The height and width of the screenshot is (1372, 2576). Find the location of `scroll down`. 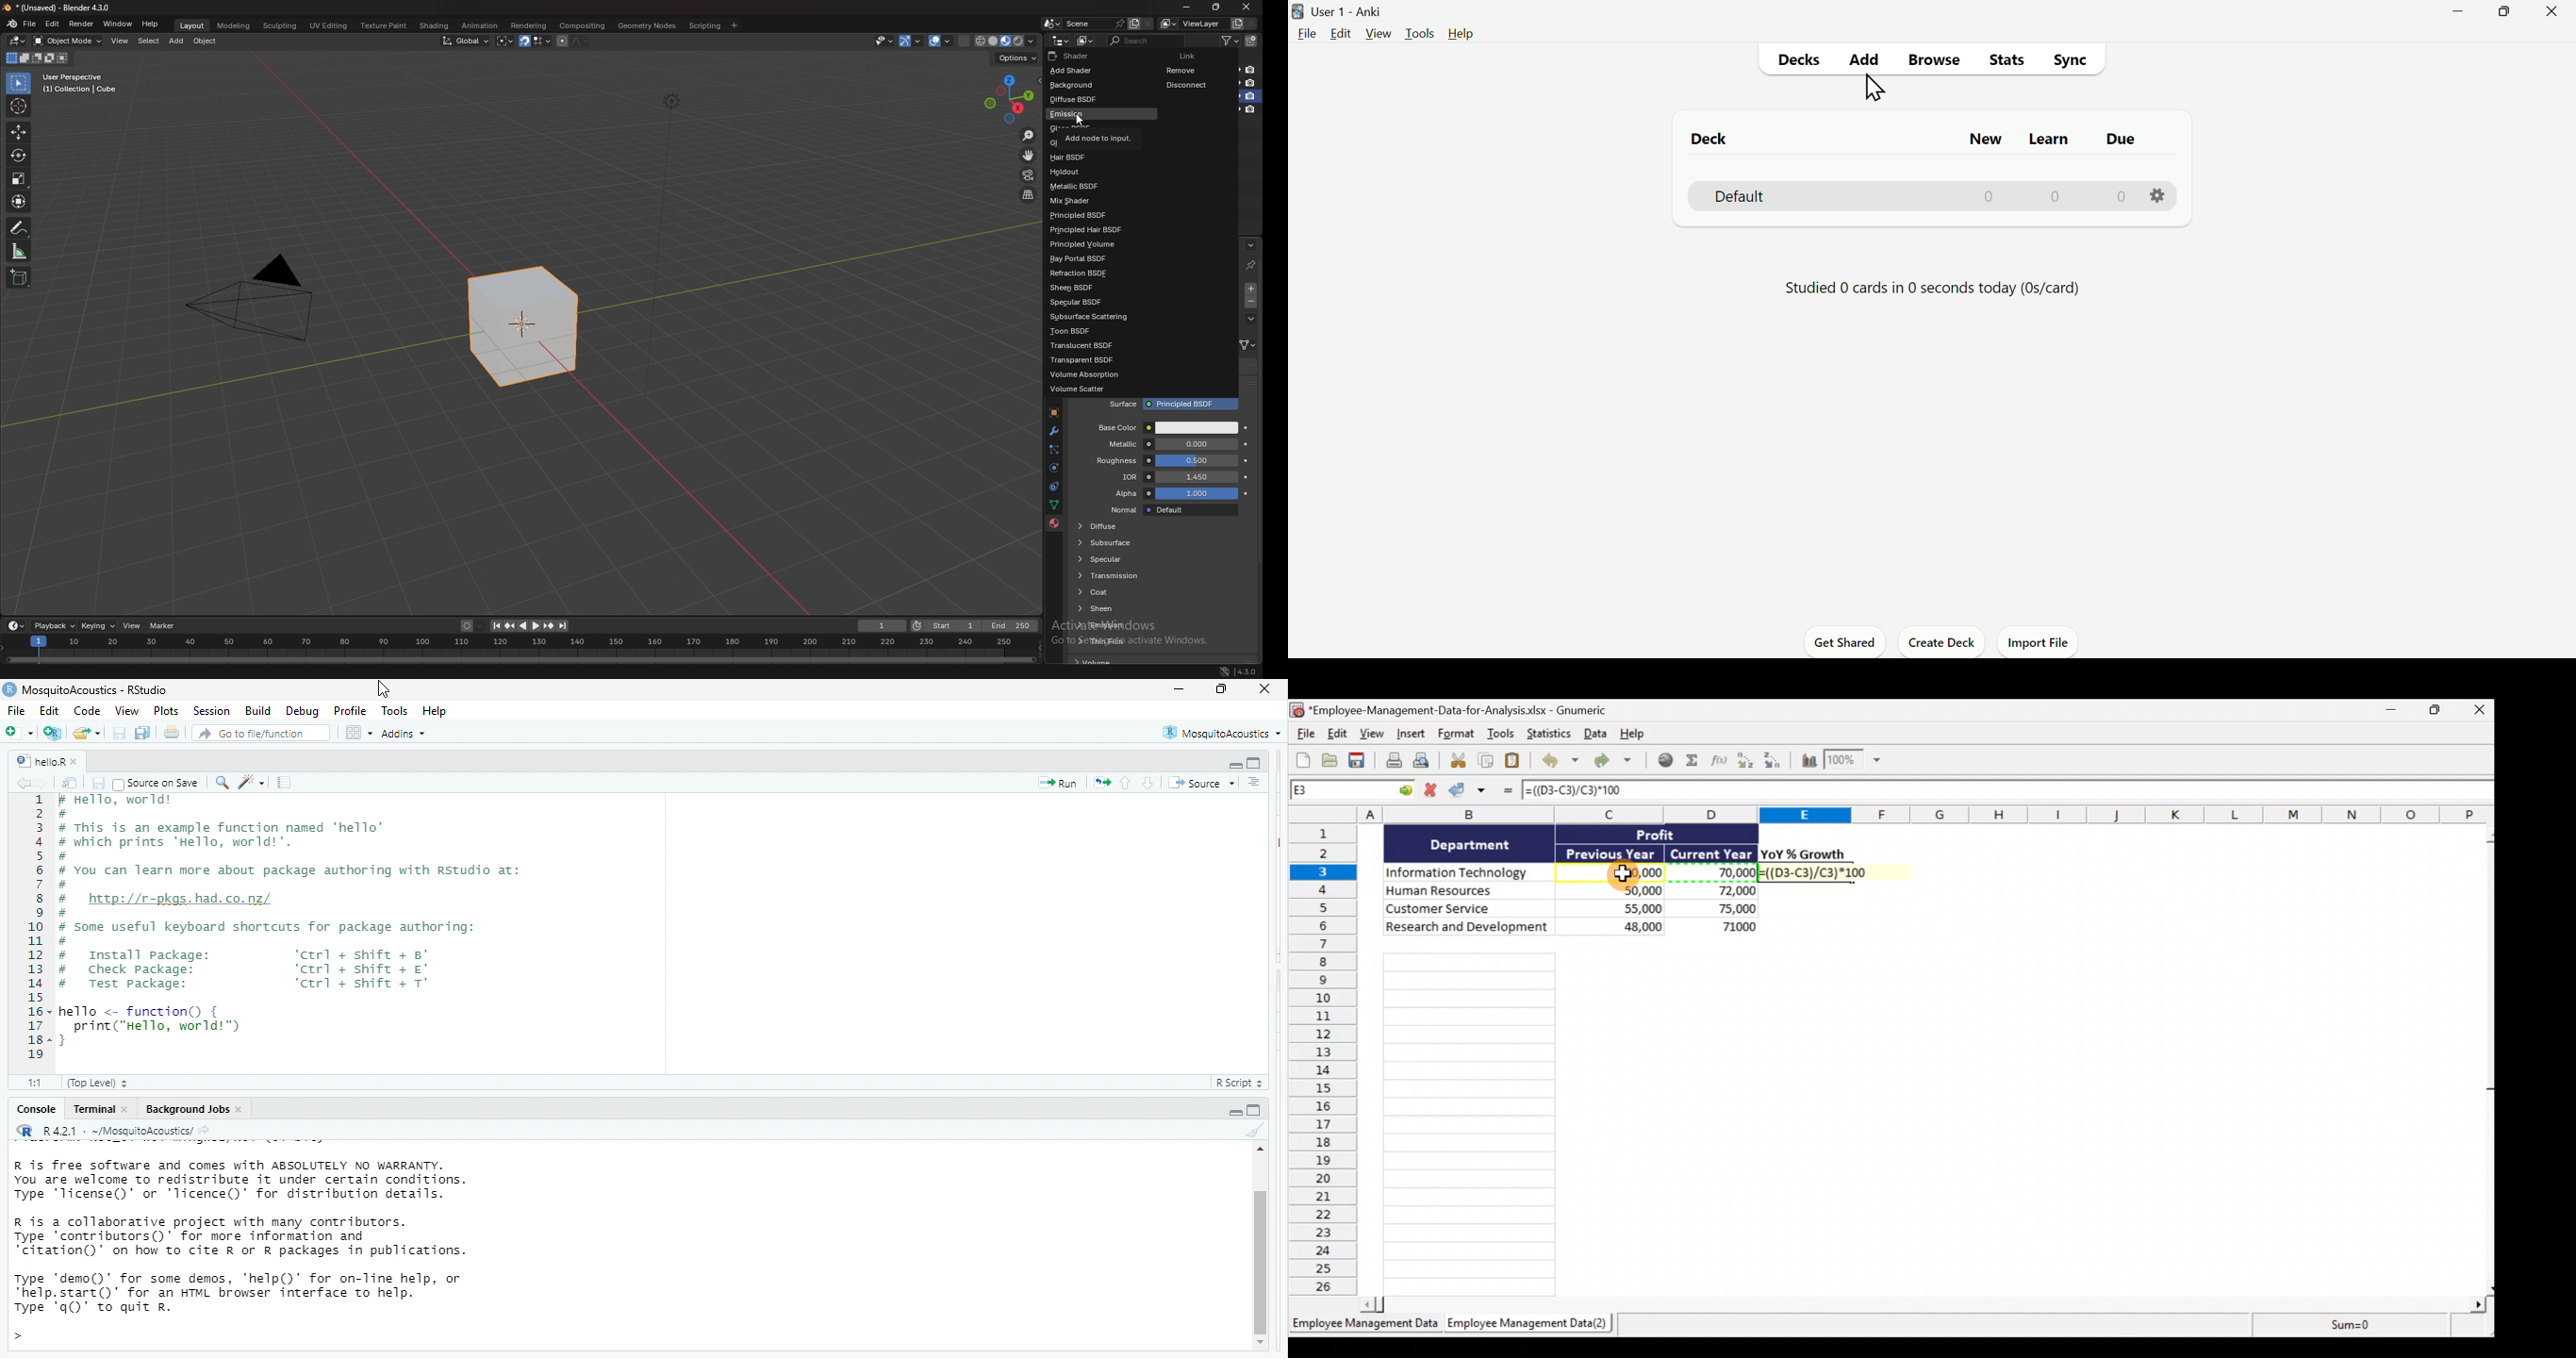

scroll down is located at coordinates (1262, 1344).